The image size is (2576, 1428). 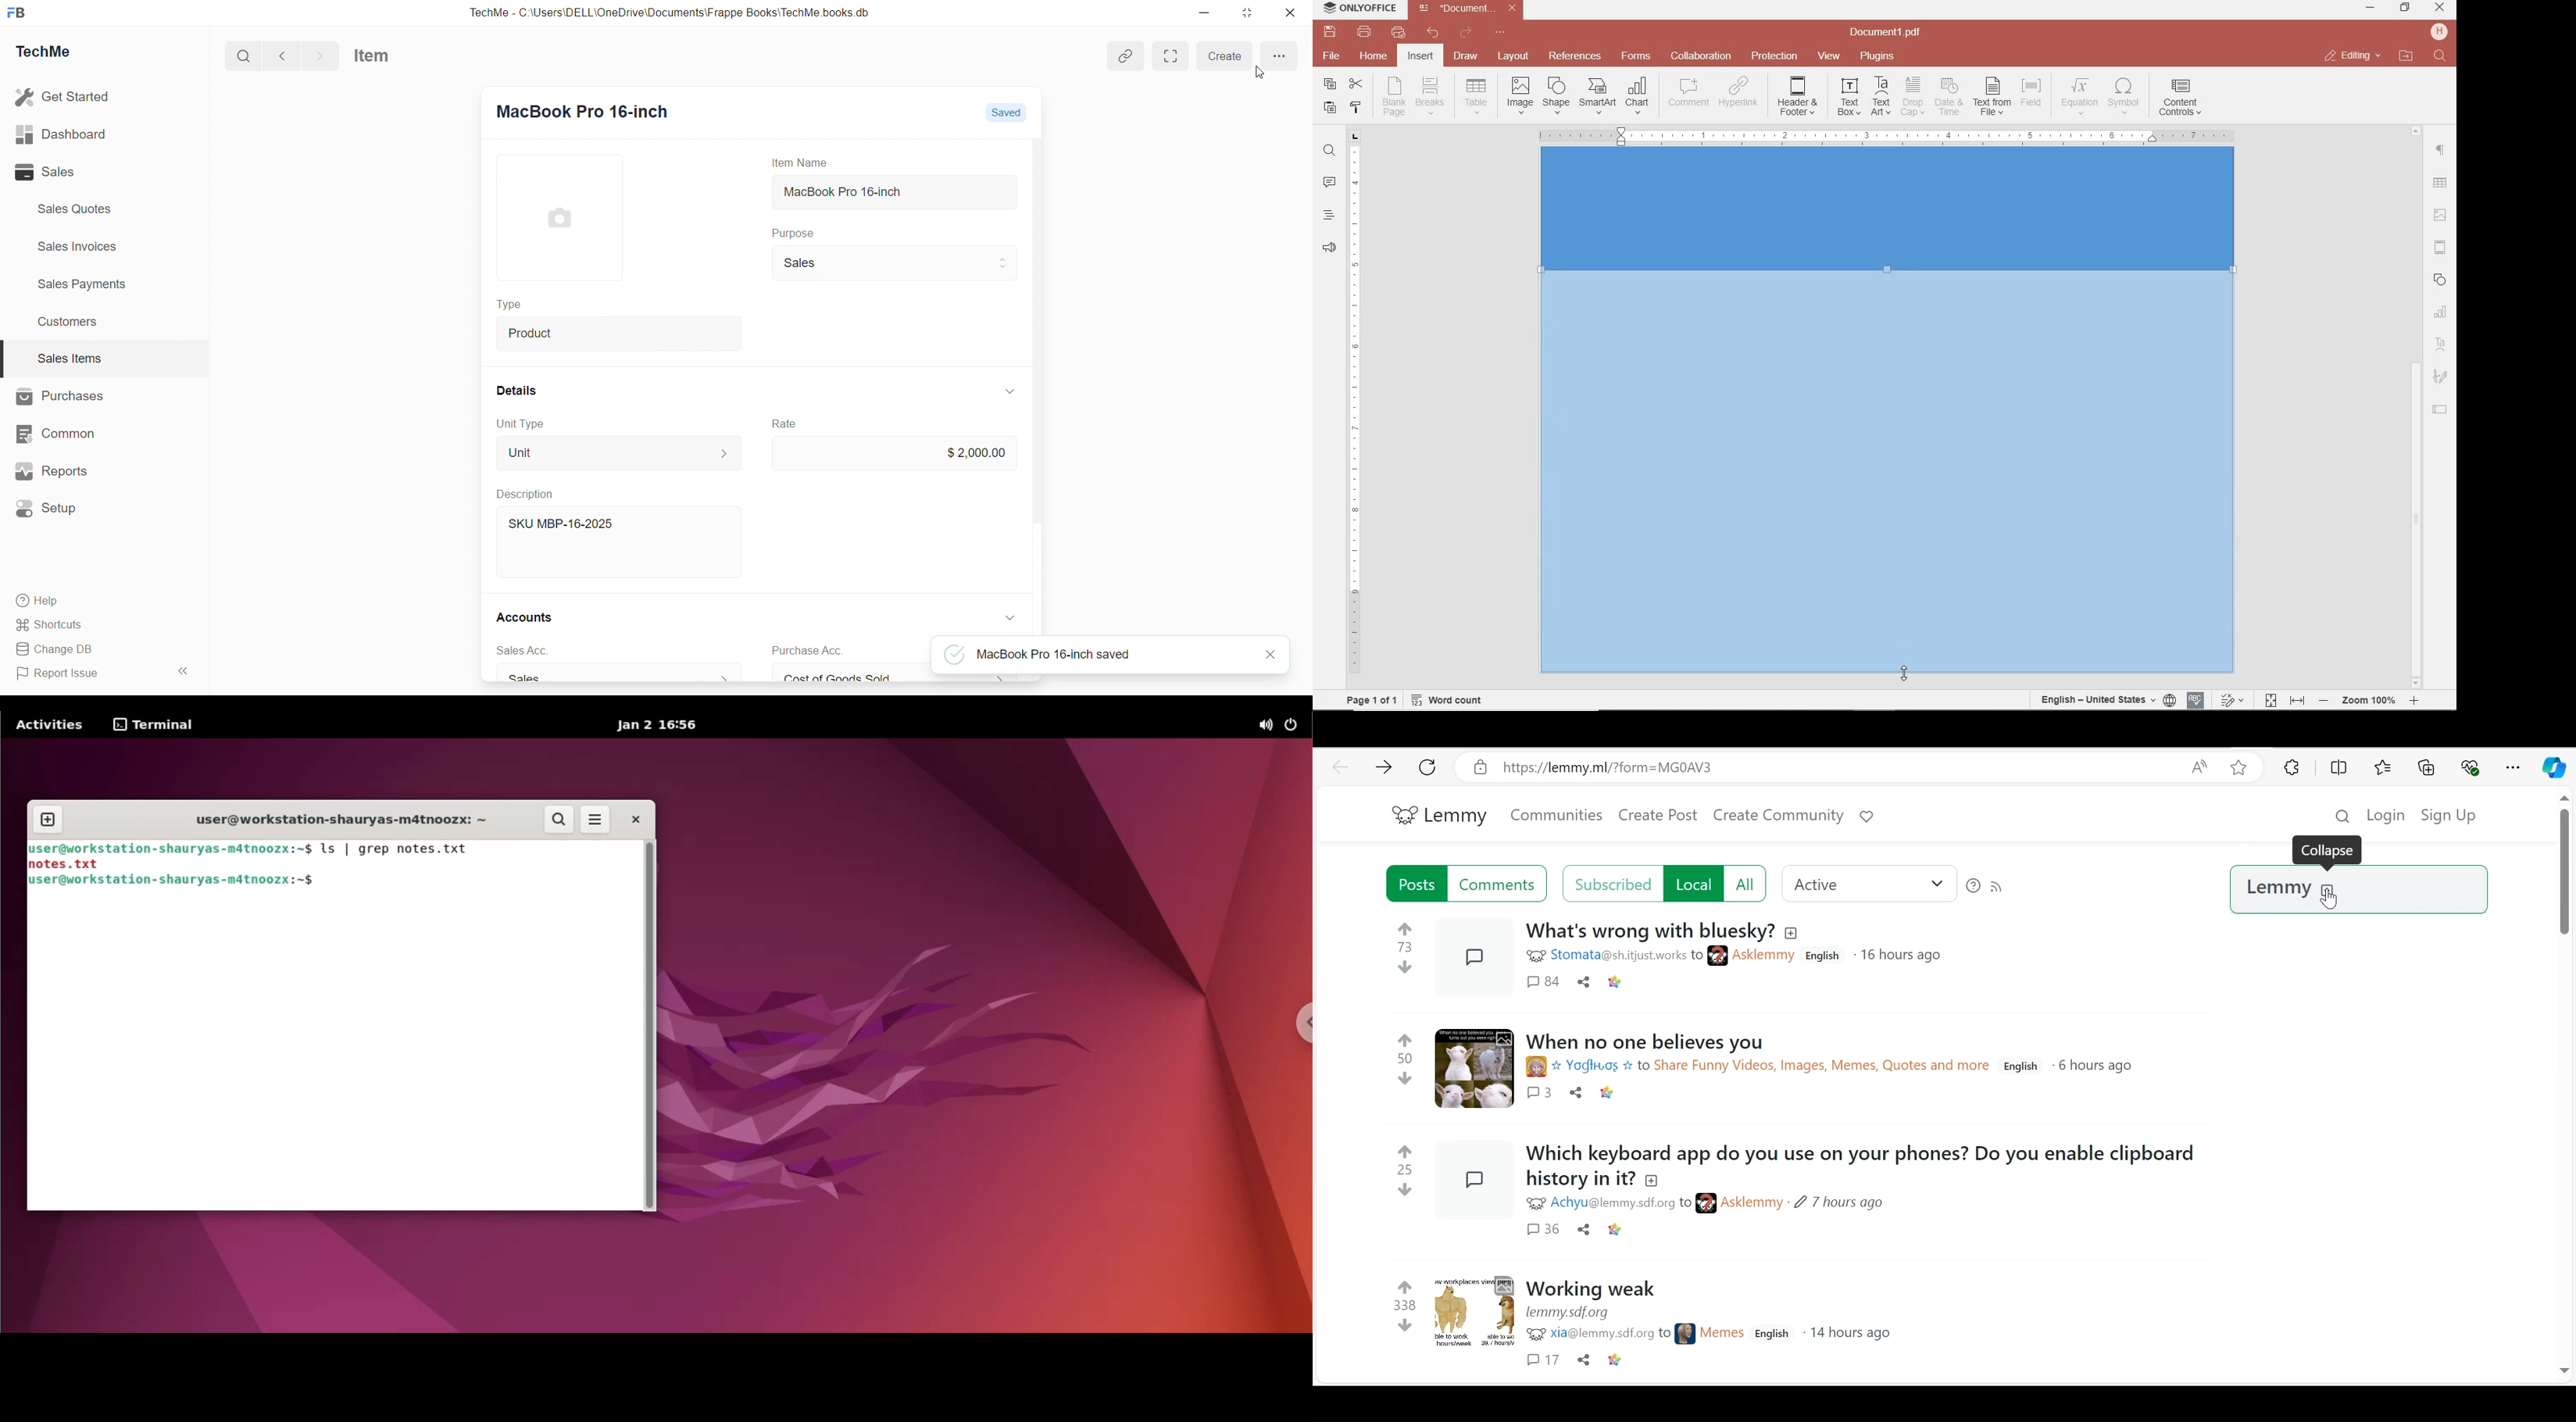 What do you see at coordinates (2096, 1066) in the screenshot?
I see `Time posted` at bounding box center [2096, 1066].